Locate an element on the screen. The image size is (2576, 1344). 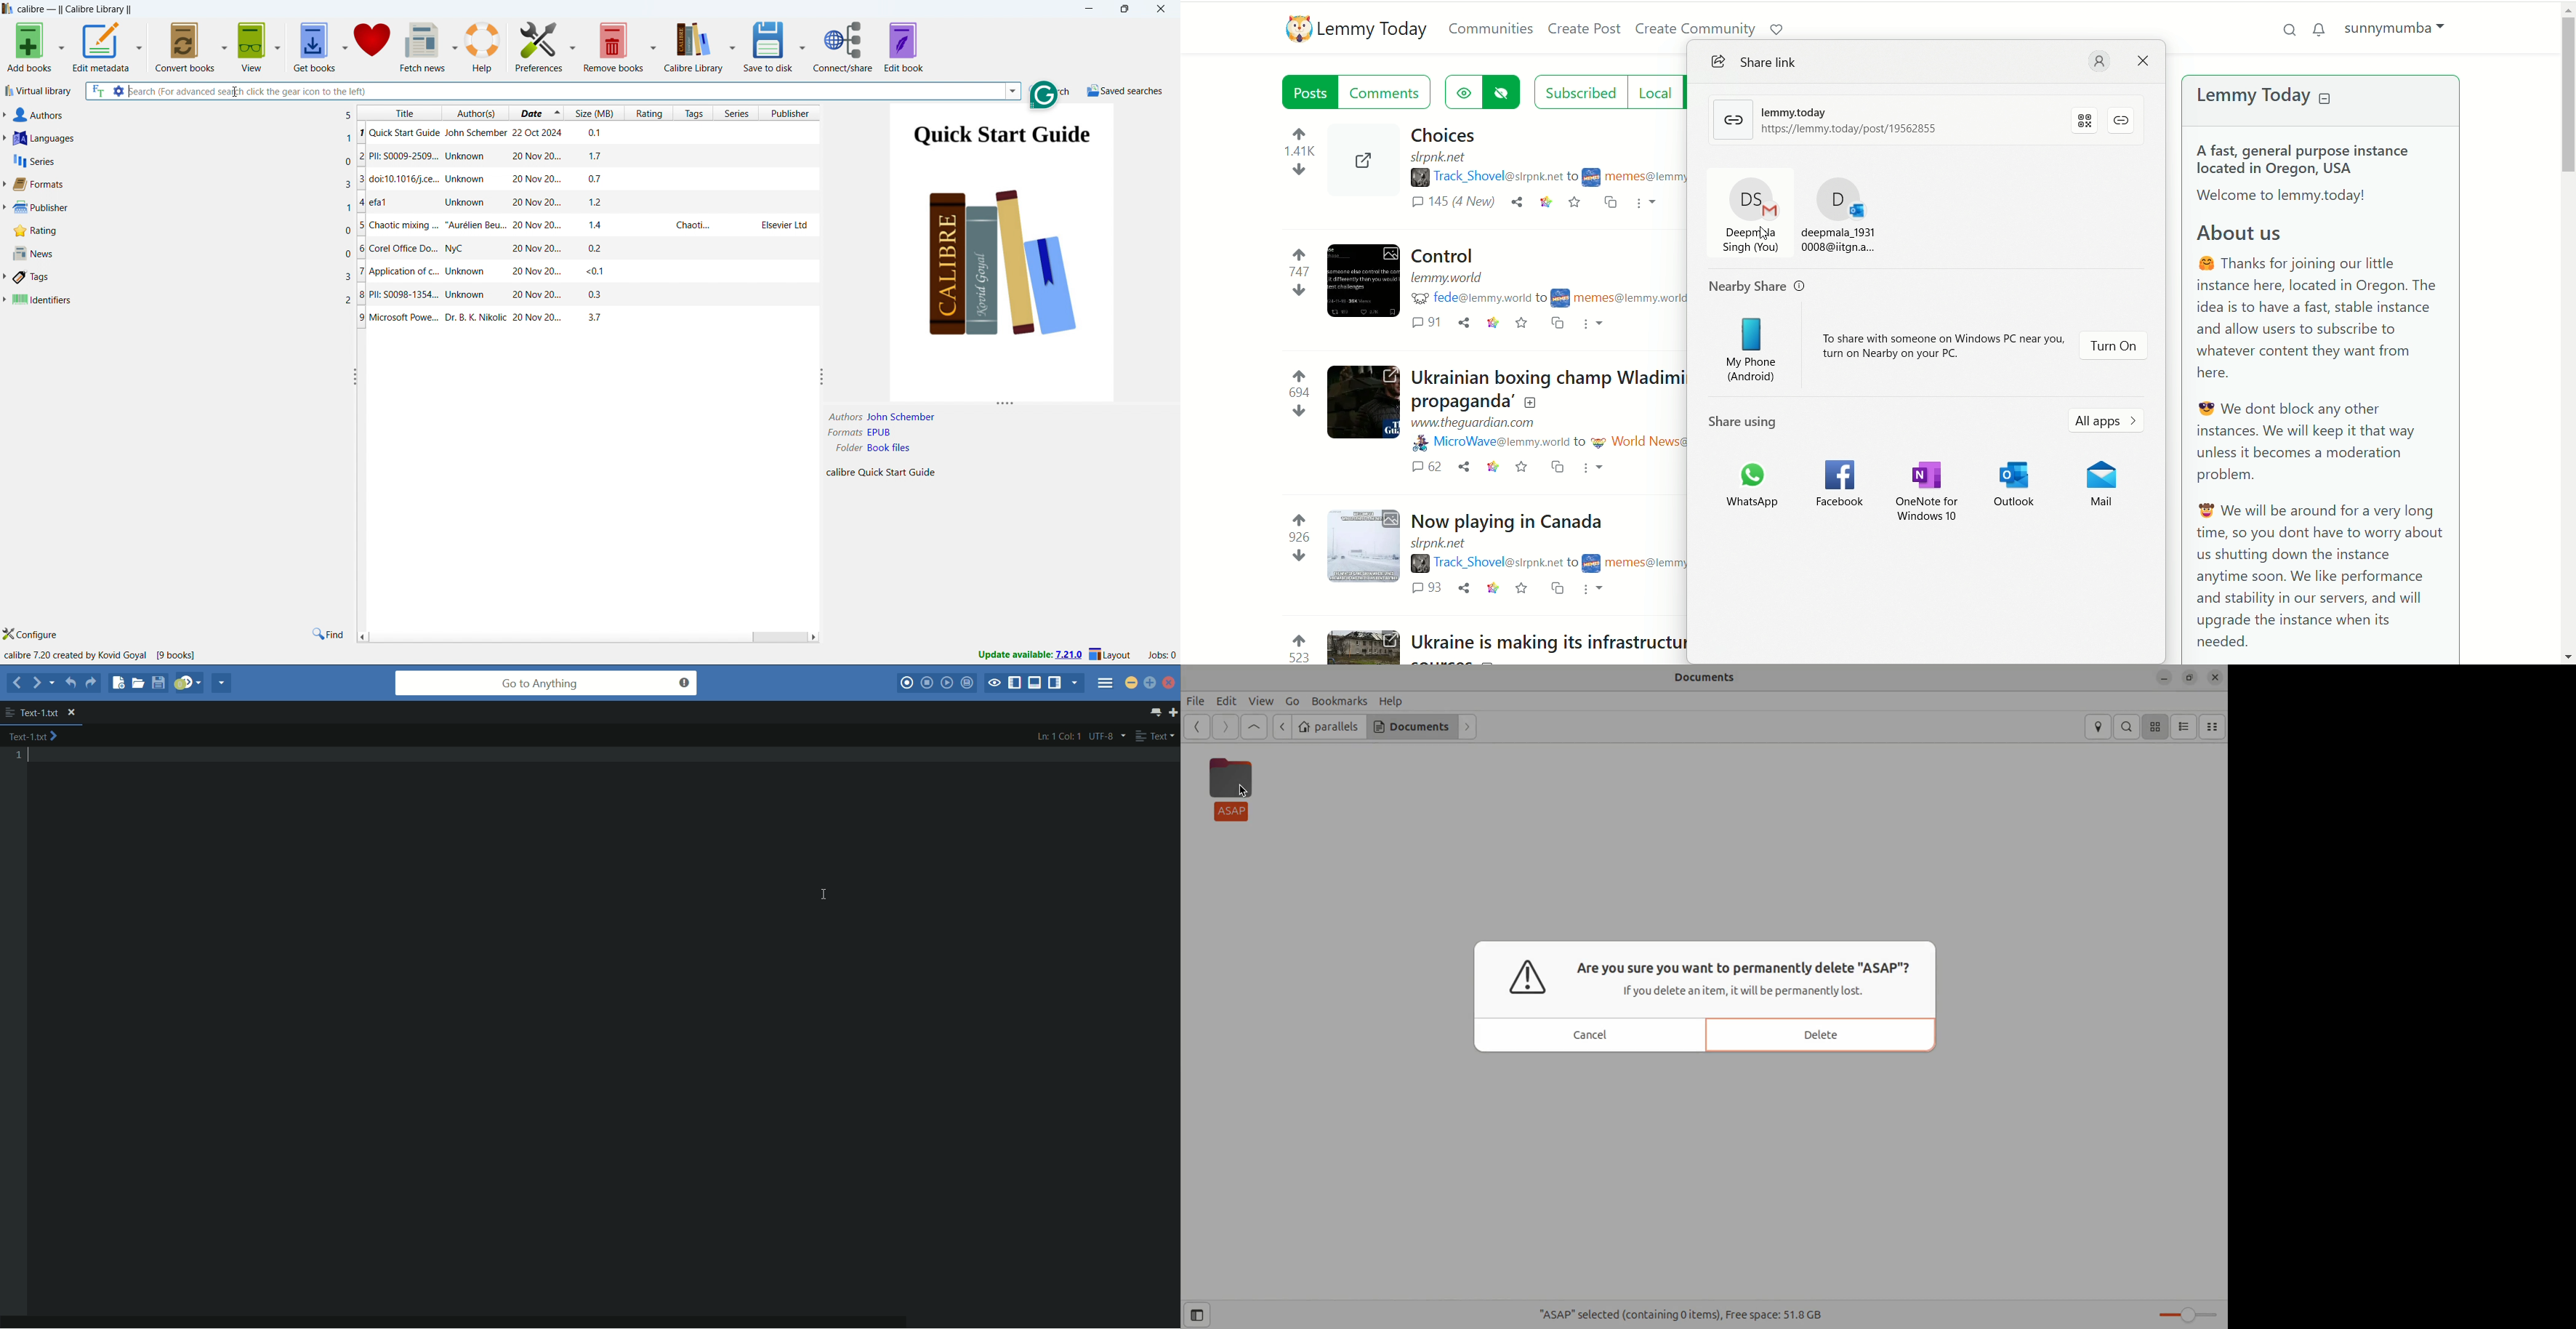
sort by authors is located at coordinates (477, 113).